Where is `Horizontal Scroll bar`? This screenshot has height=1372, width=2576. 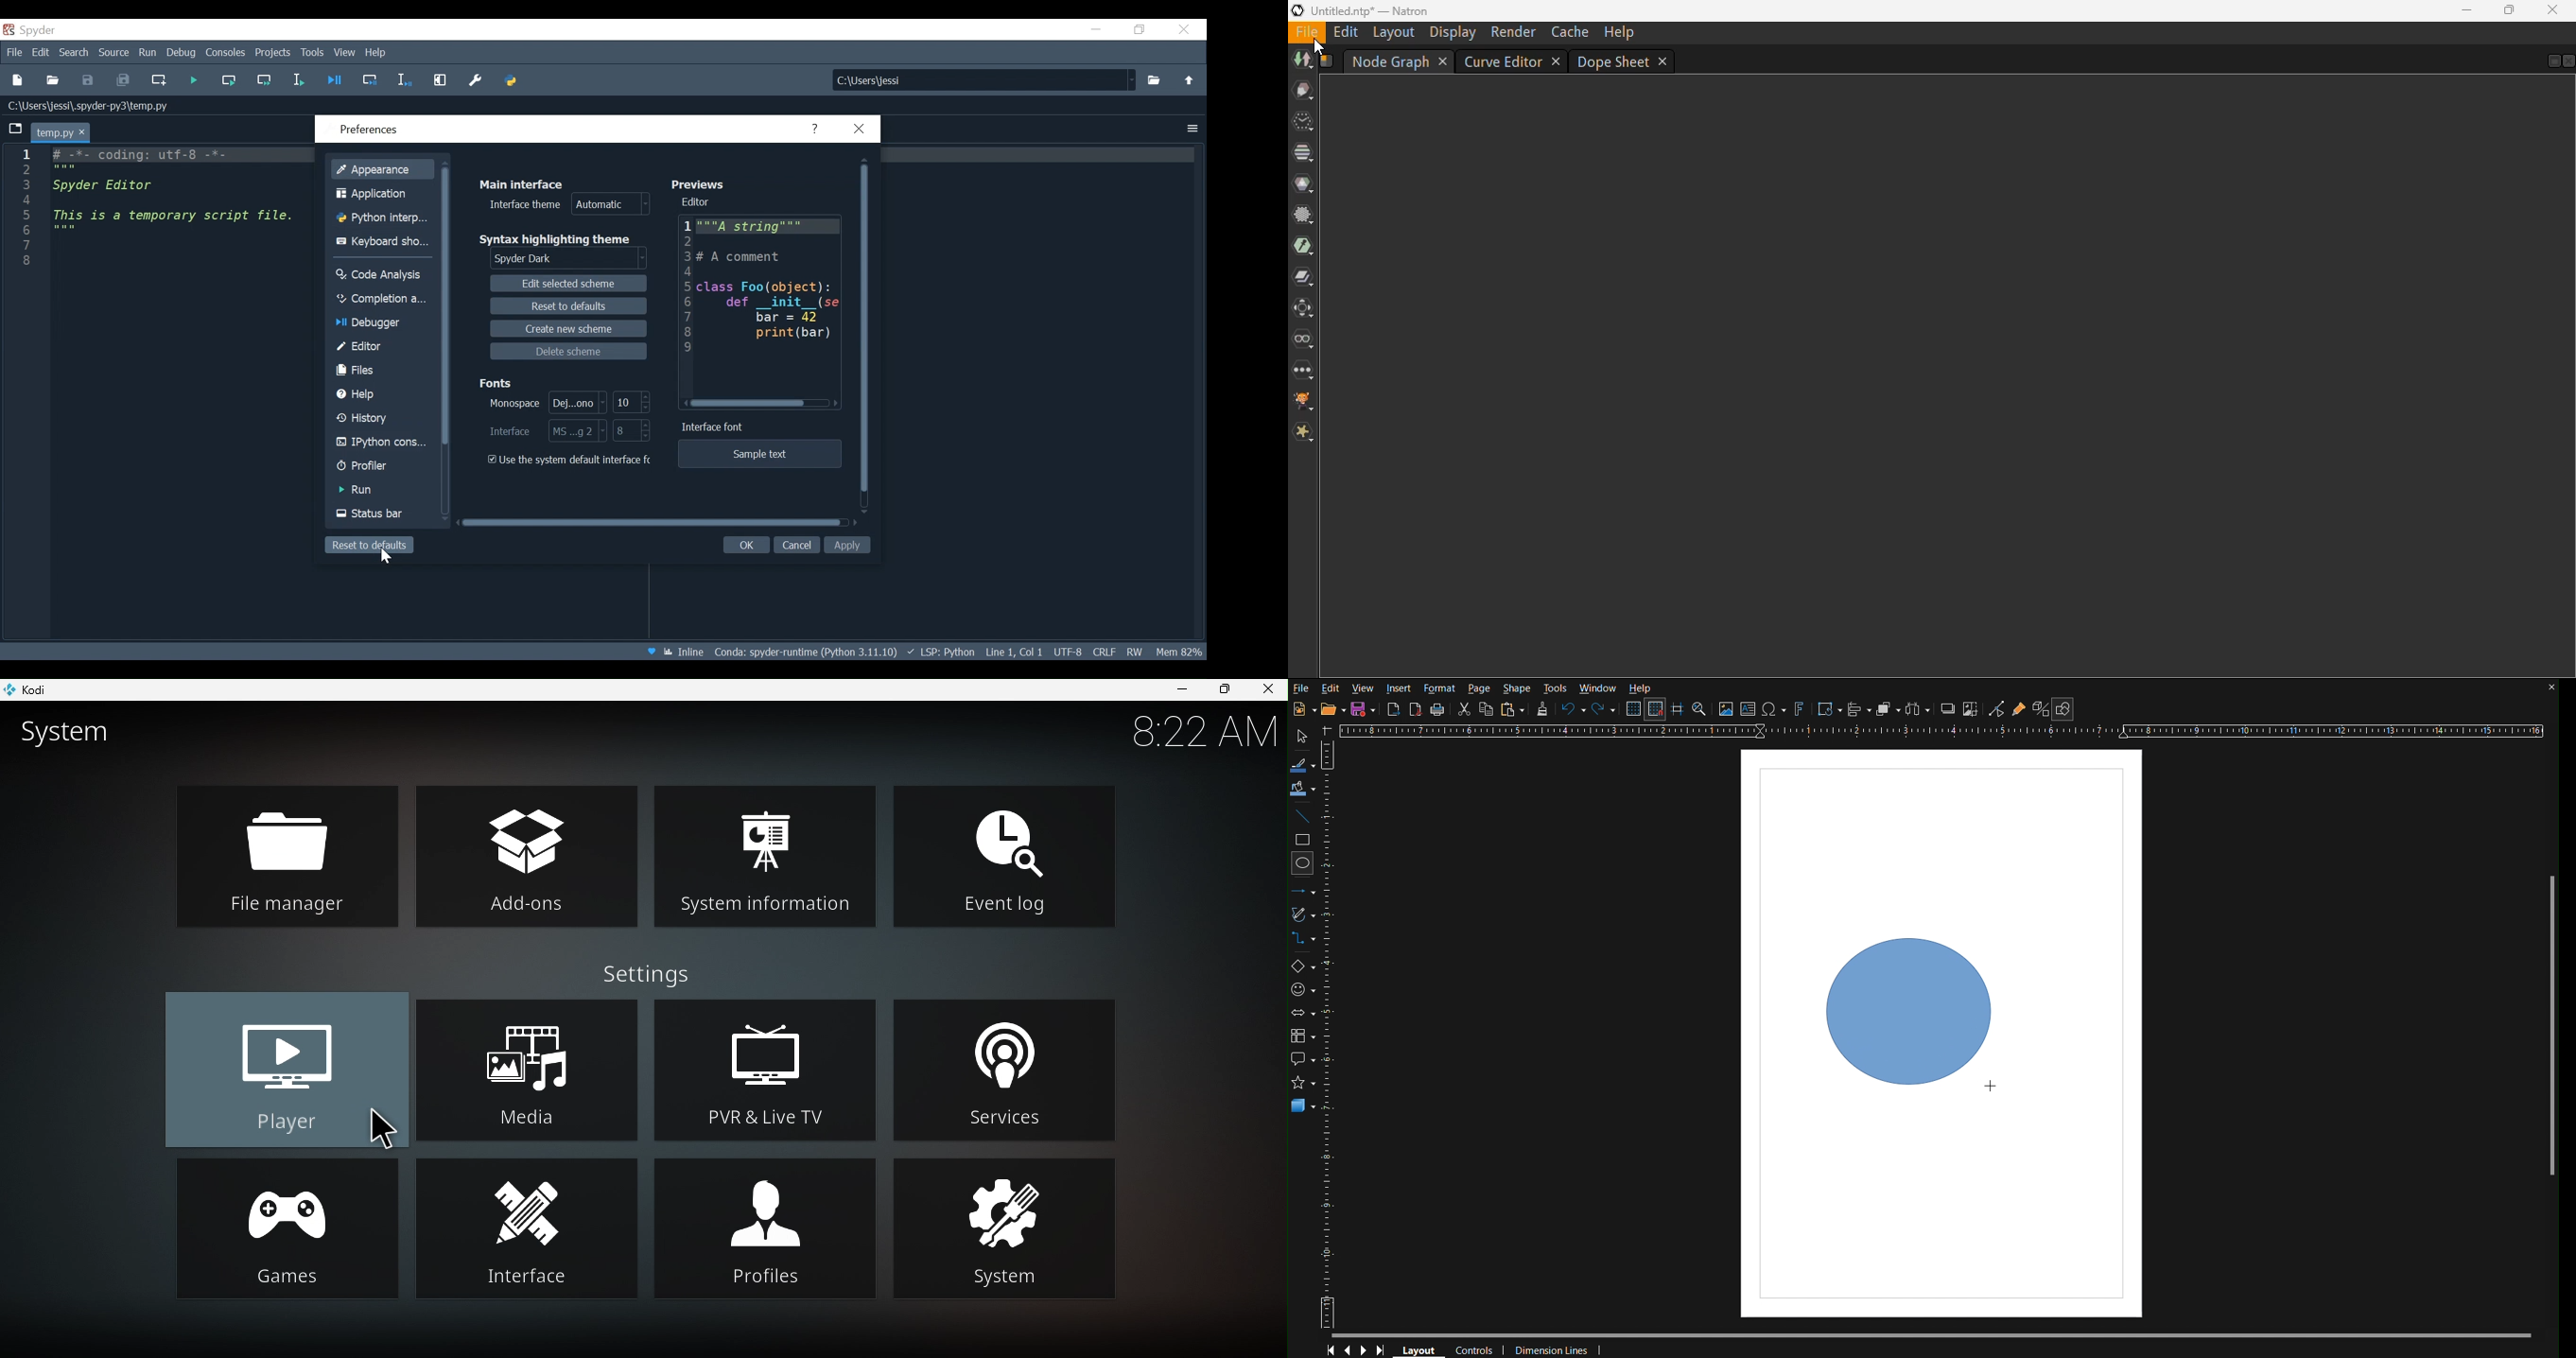 Horizontal Scroll bar is located at coordinates (750, 404).